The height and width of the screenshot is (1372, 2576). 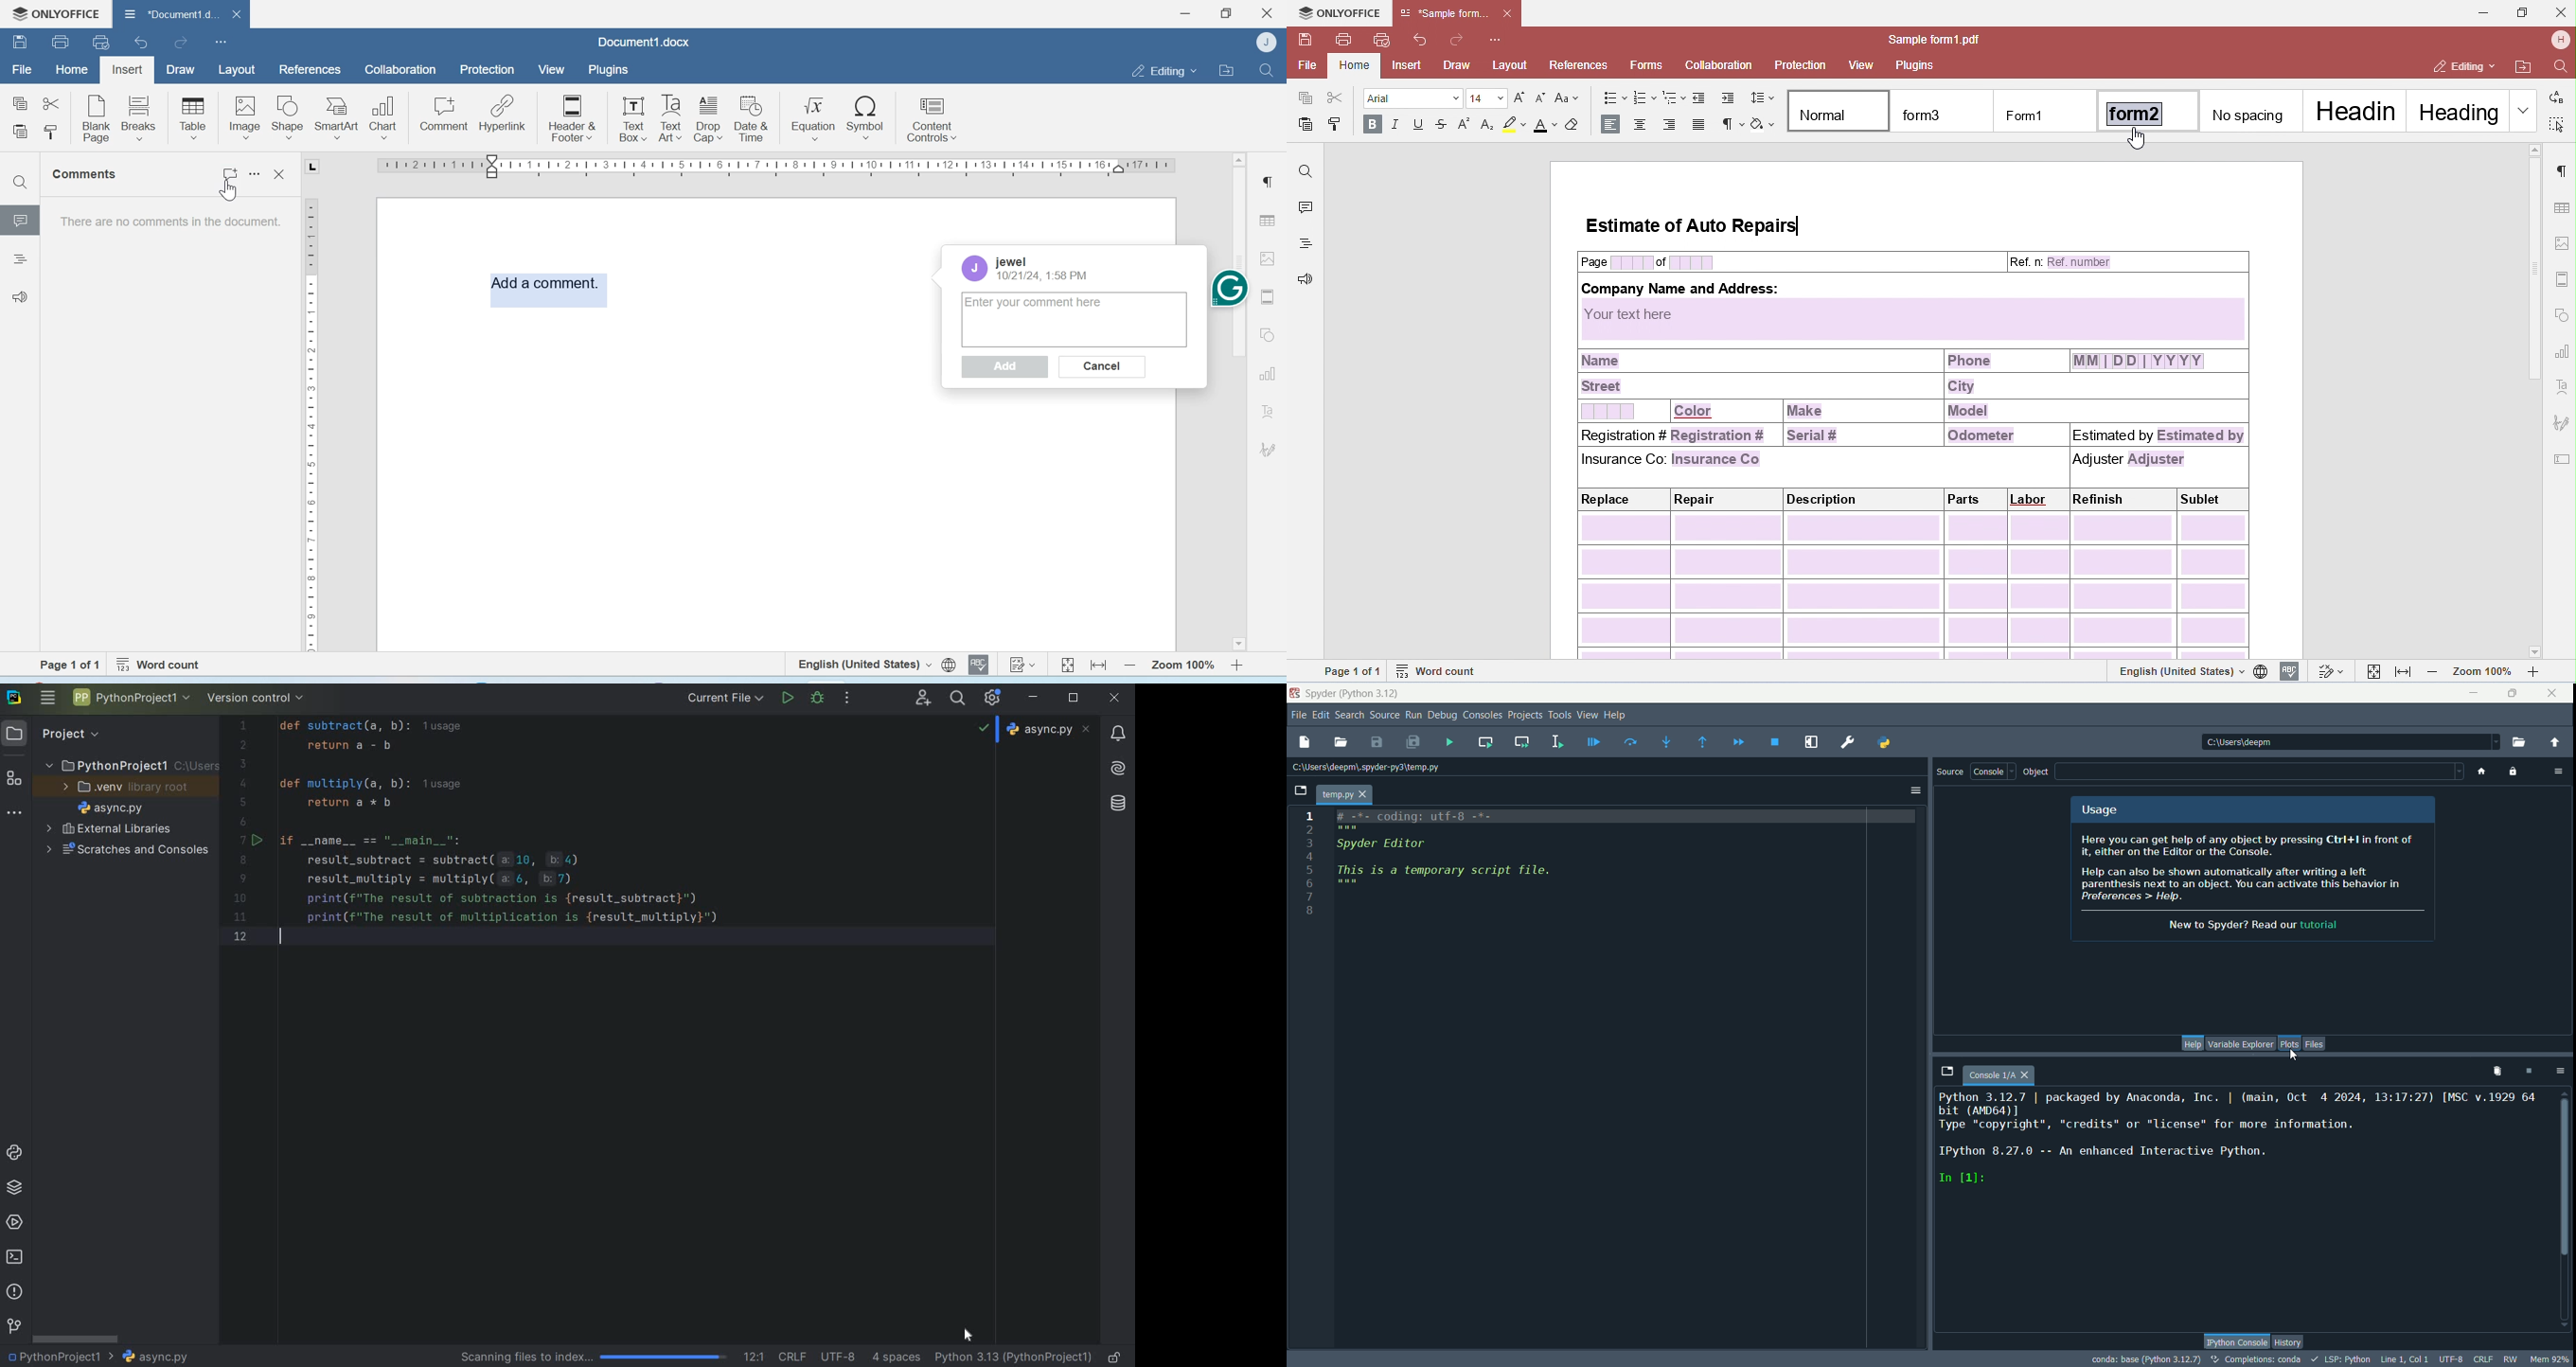 What do you see at coordinates (1527, 714) in the screenshot?
I see `projects` at bounding box center [1527, 714].